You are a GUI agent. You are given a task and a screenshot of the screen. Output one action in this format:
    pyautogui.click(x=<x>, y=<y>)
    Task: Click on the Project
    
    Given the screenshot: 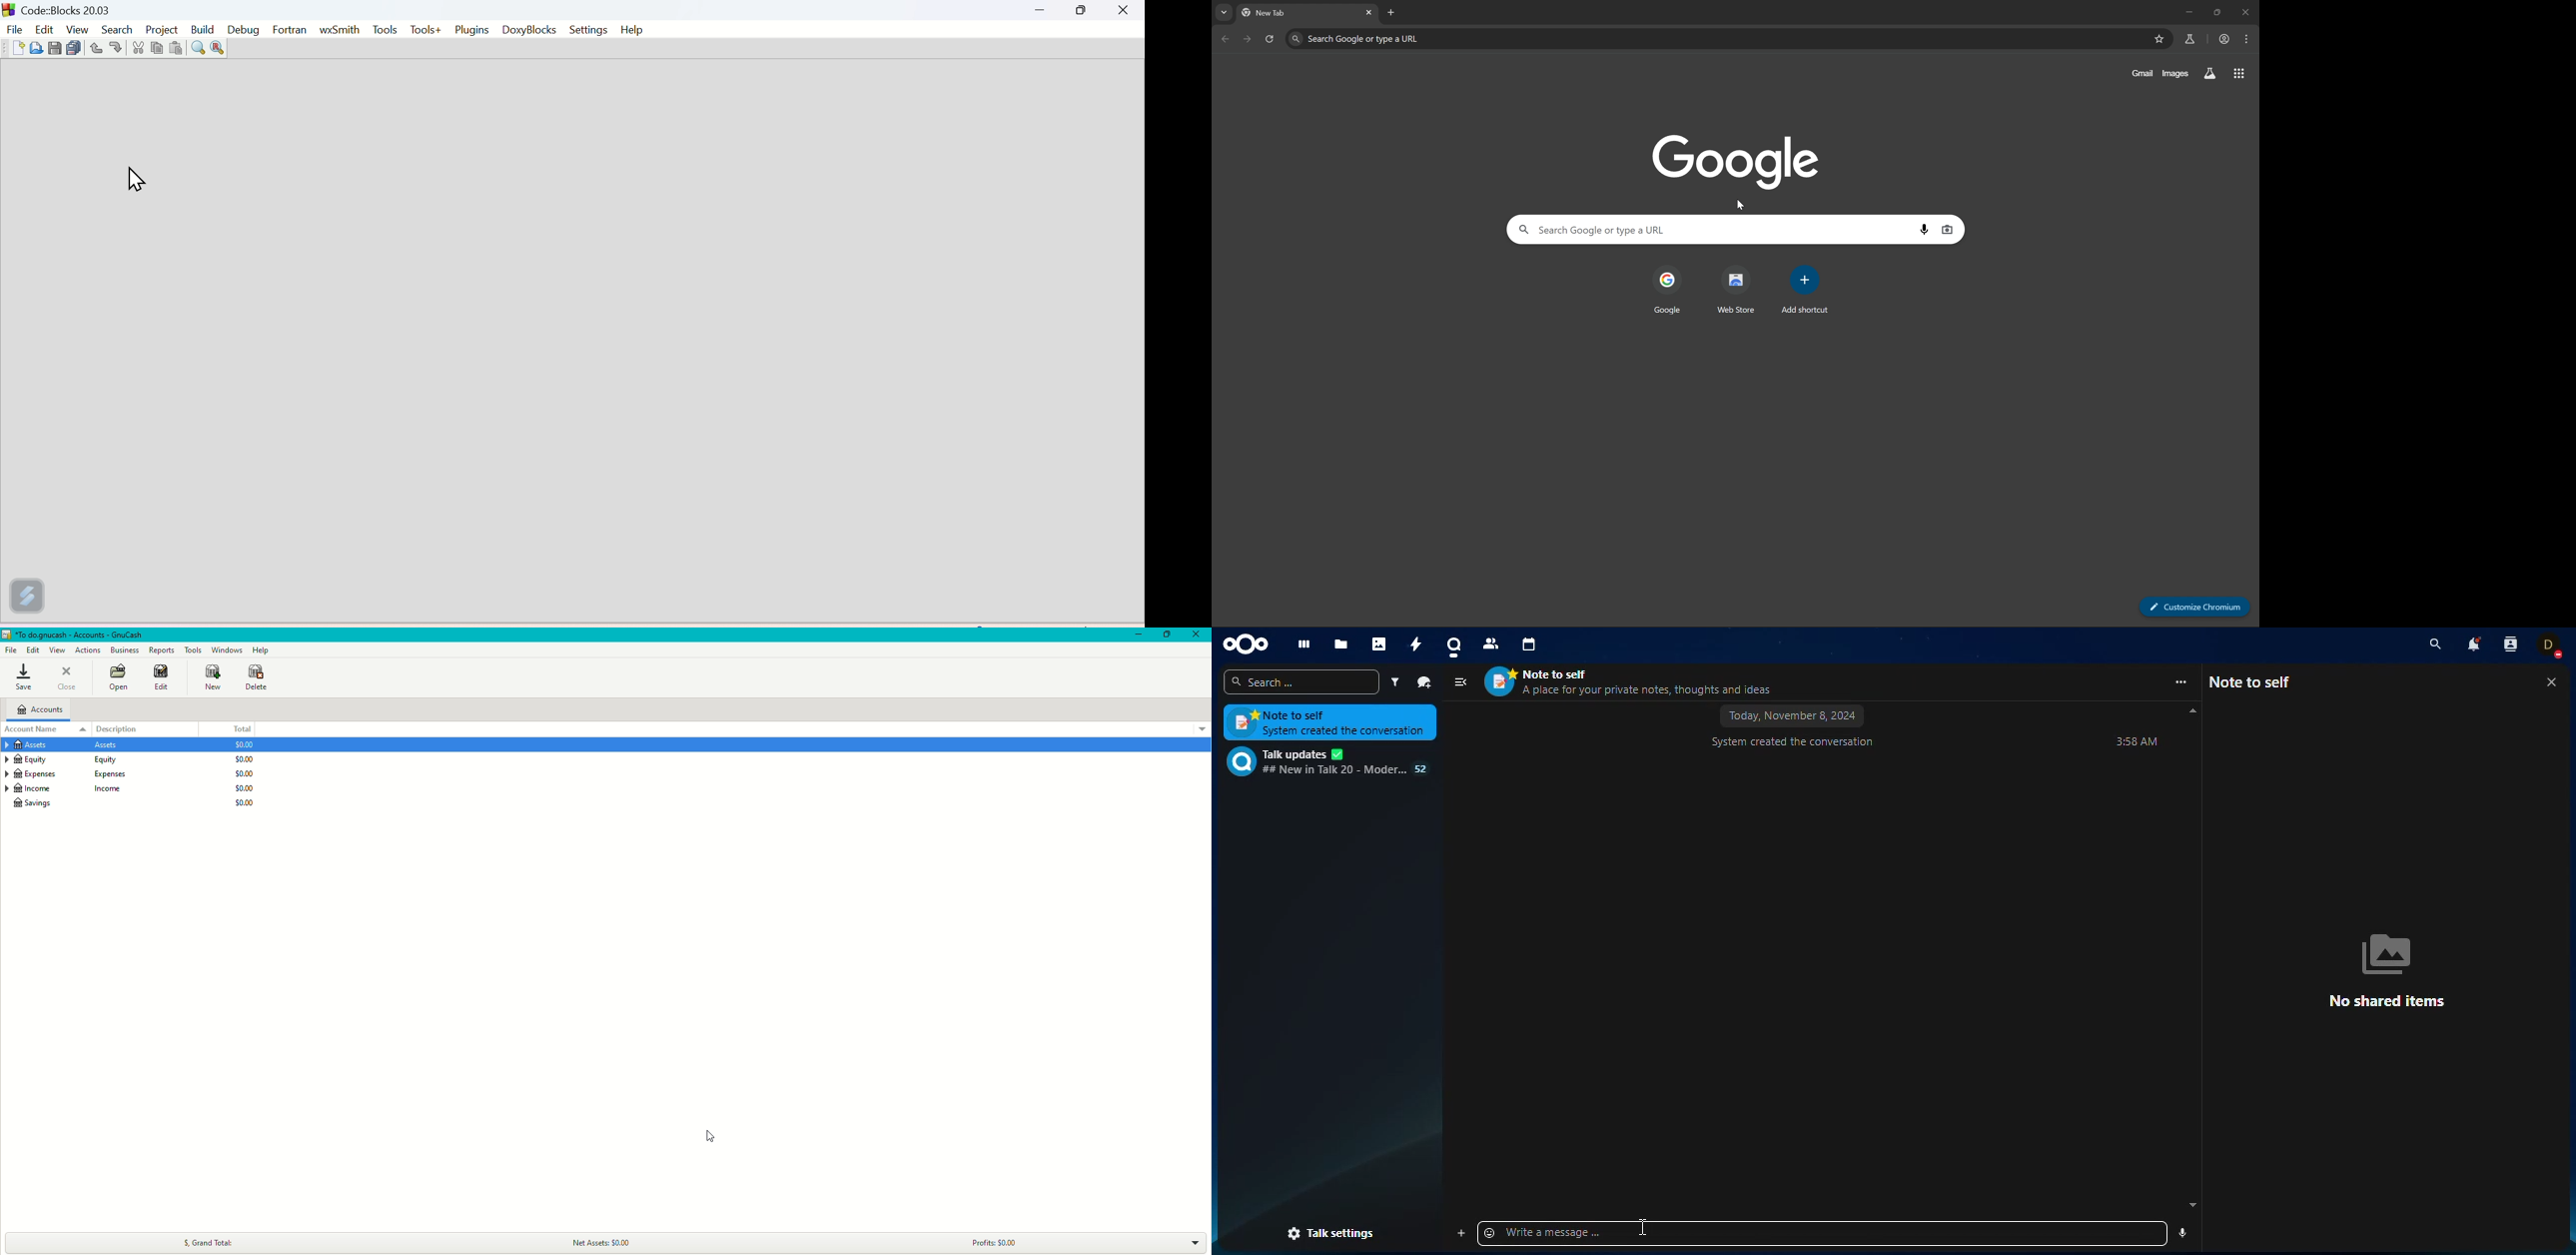 What is the action you would take?
    pyautogui.click(x=159, y=29)
    